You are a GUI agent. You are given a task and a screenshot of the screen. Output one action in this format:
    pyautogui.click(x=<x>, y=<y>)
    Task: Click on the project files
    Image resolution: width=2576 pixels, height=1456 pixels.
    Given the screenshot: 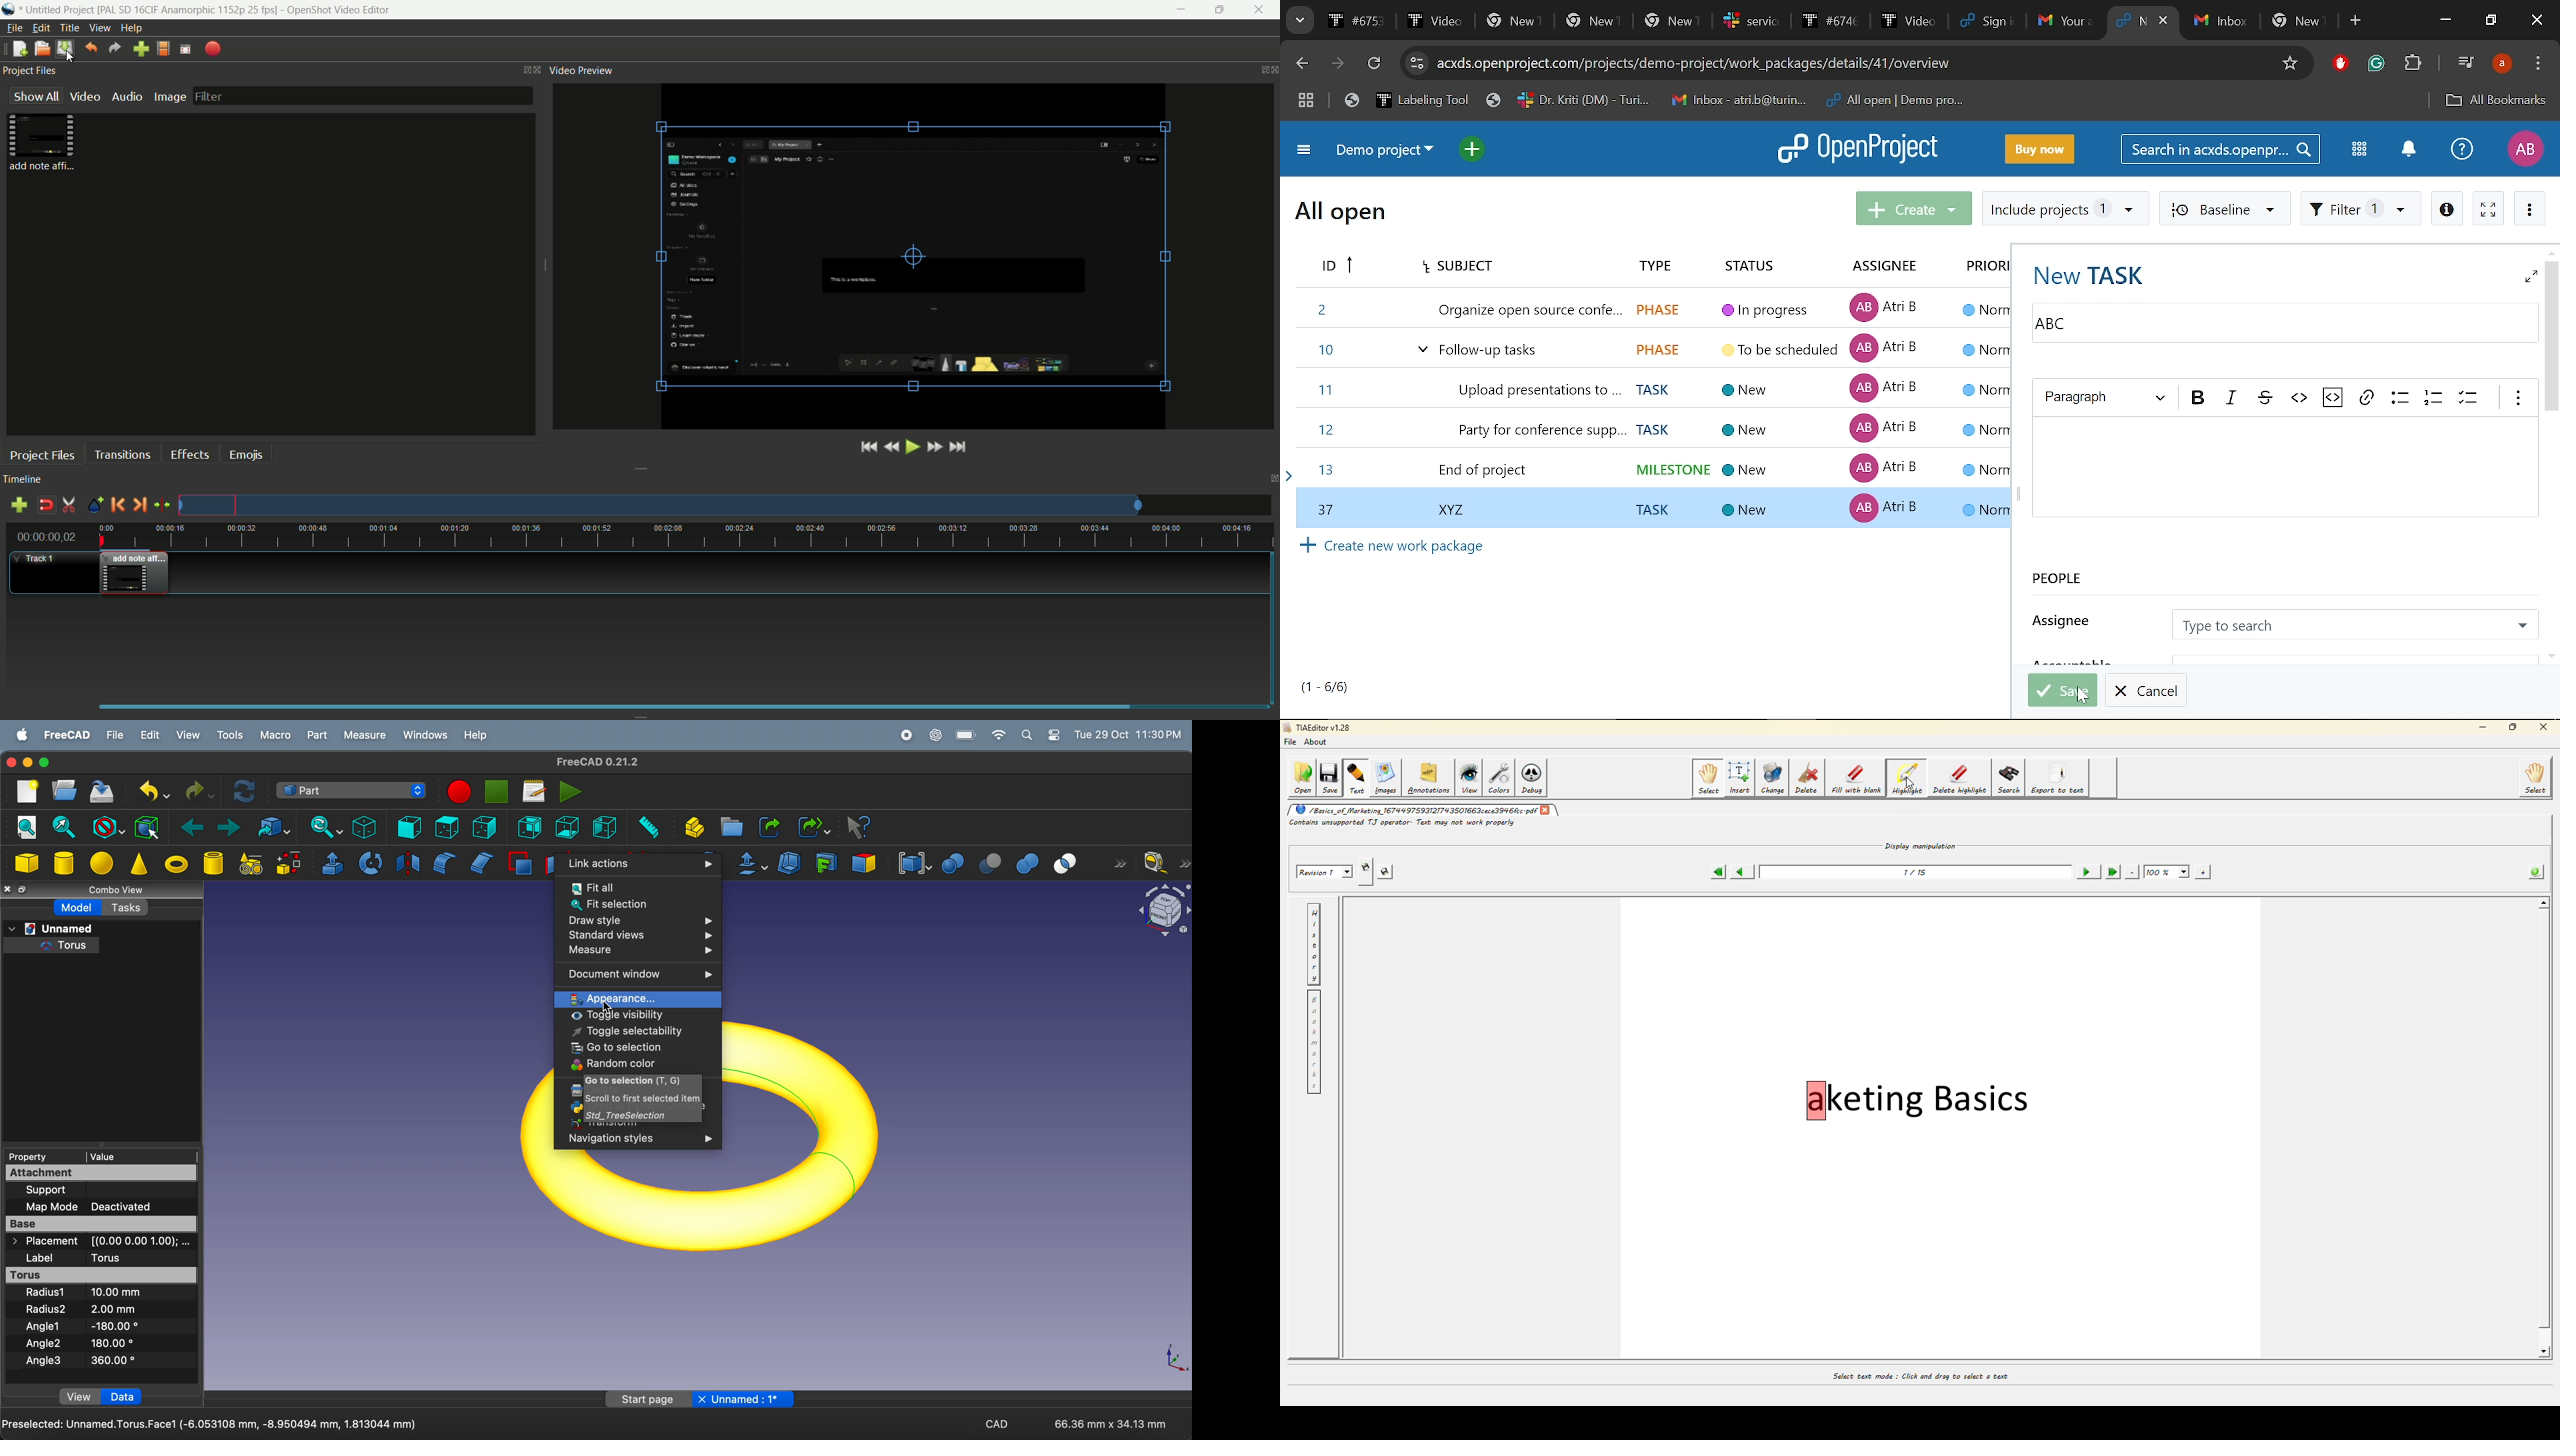 What is the action you would take?
    pyautogui.click(x=42, y=455)
    